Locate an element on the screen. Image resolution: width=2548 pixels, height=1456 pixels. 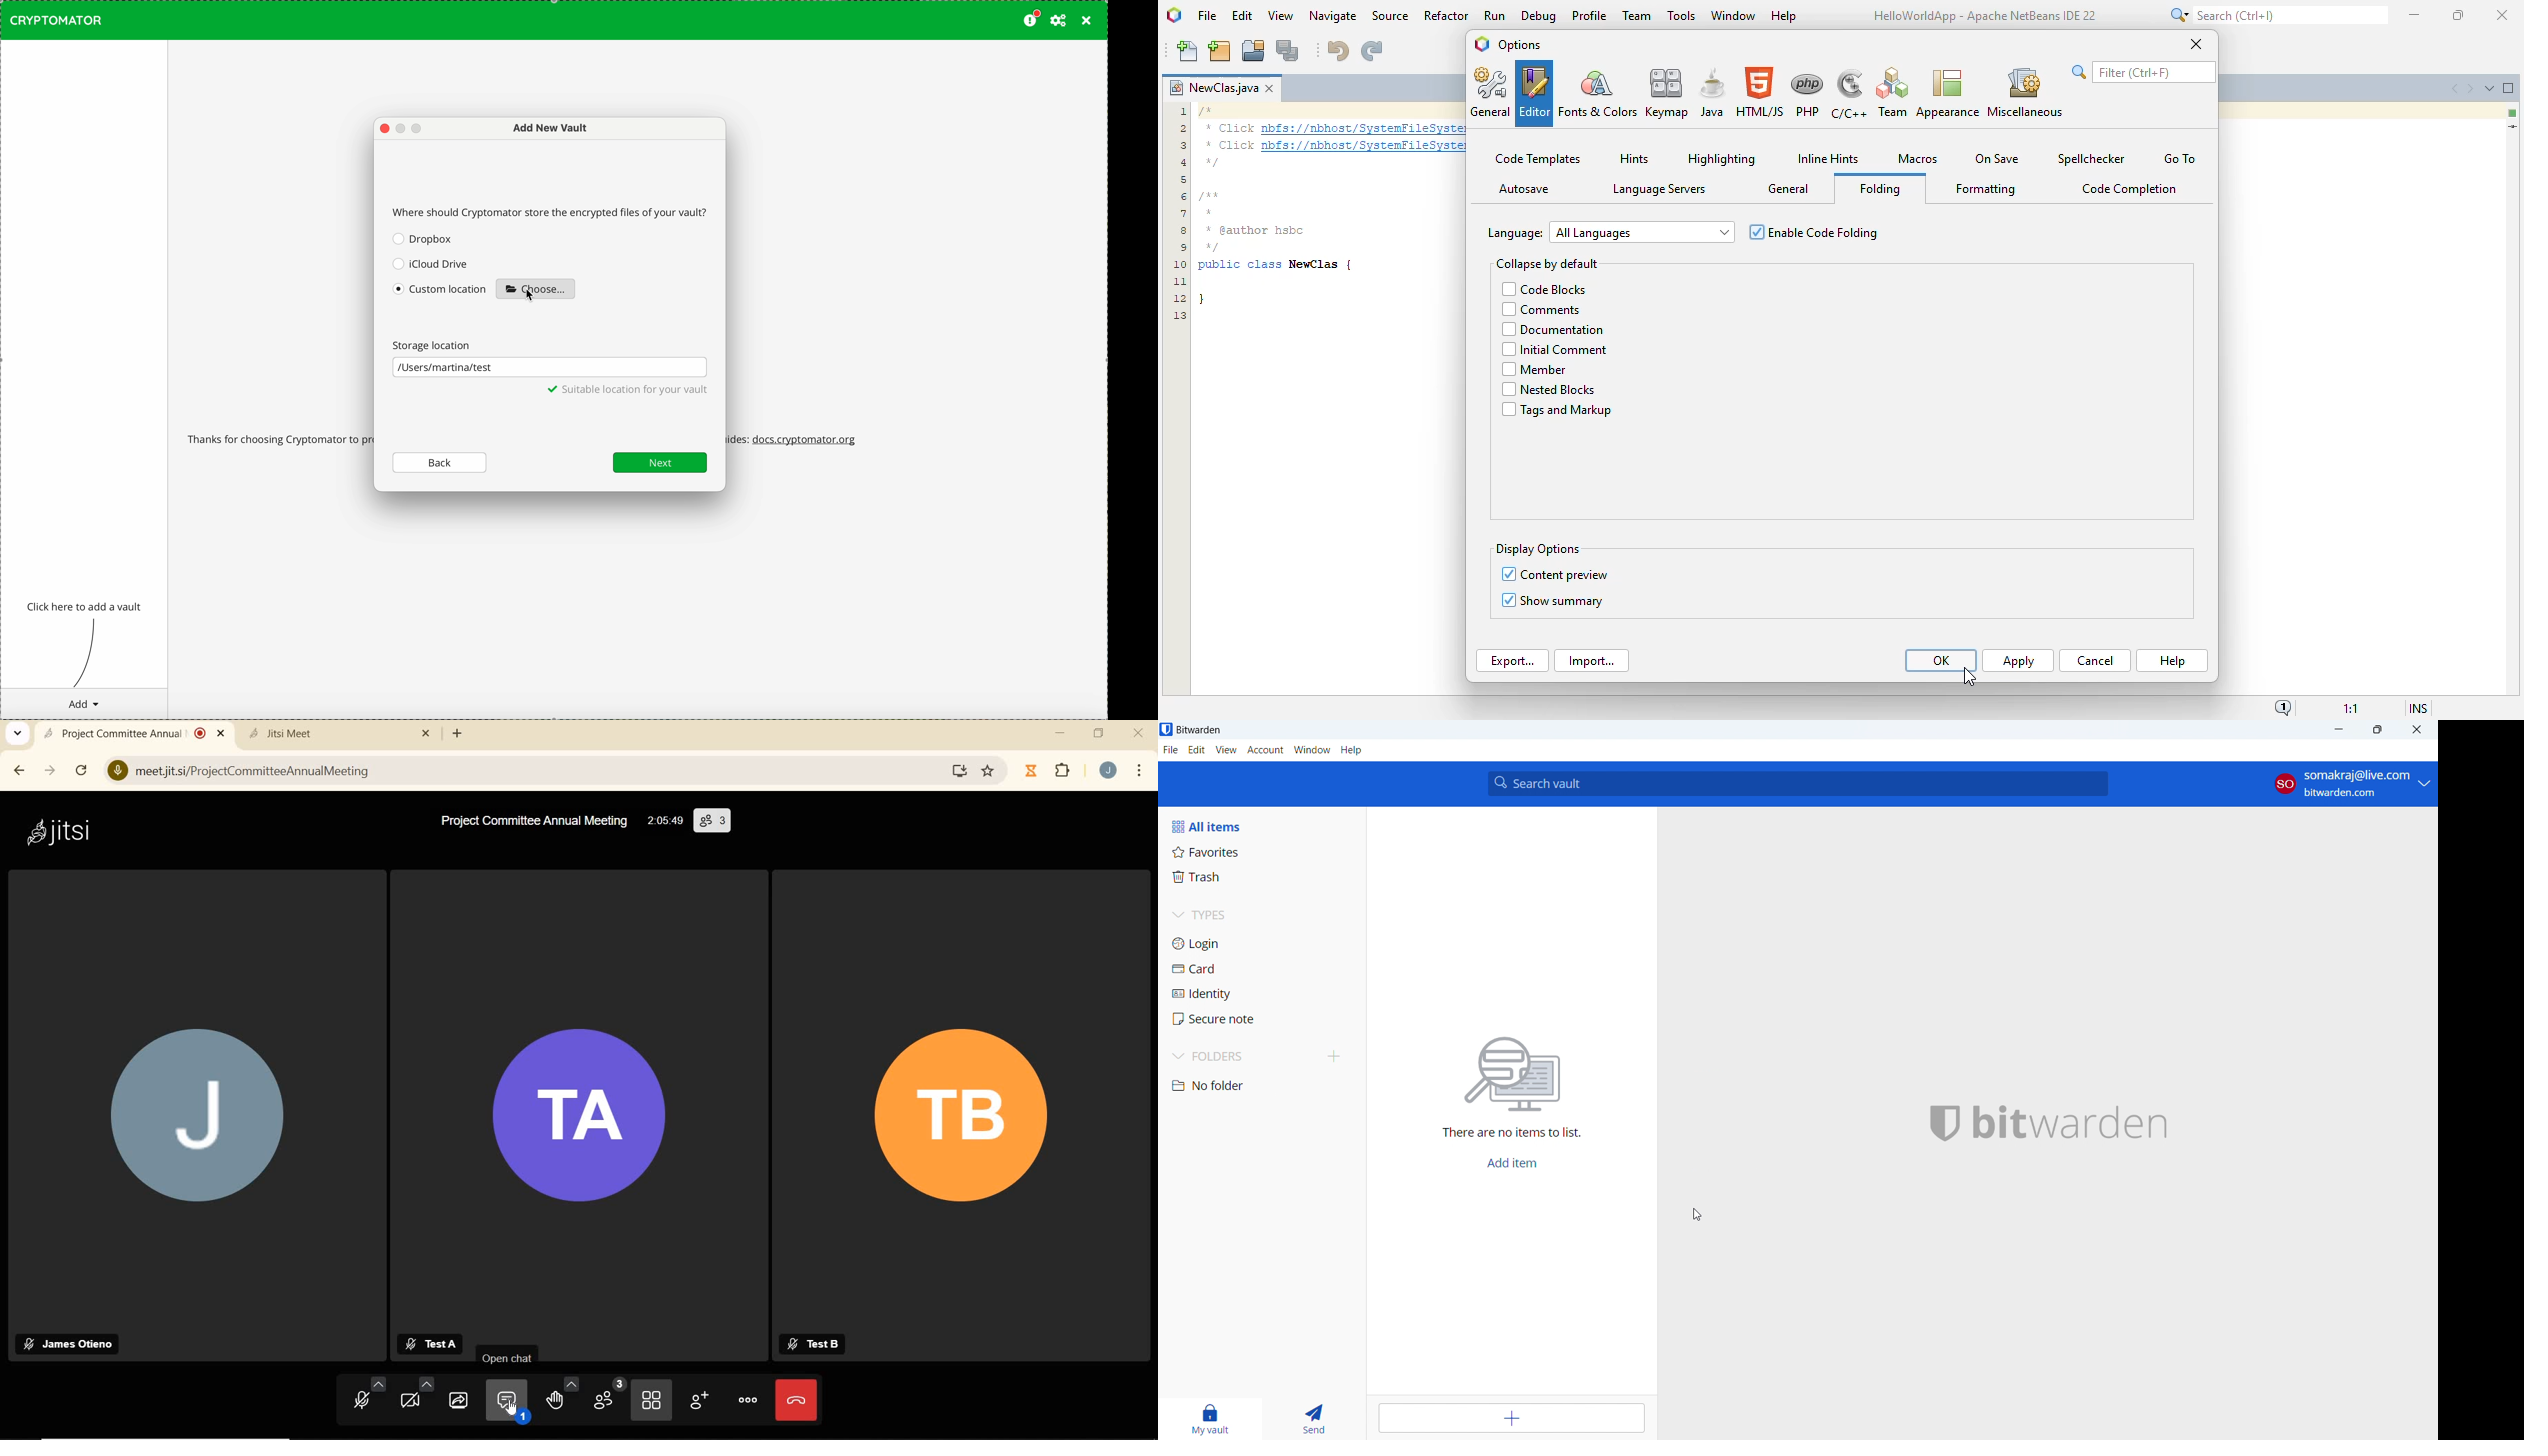
add item is located at coordinates (1513, 1417).